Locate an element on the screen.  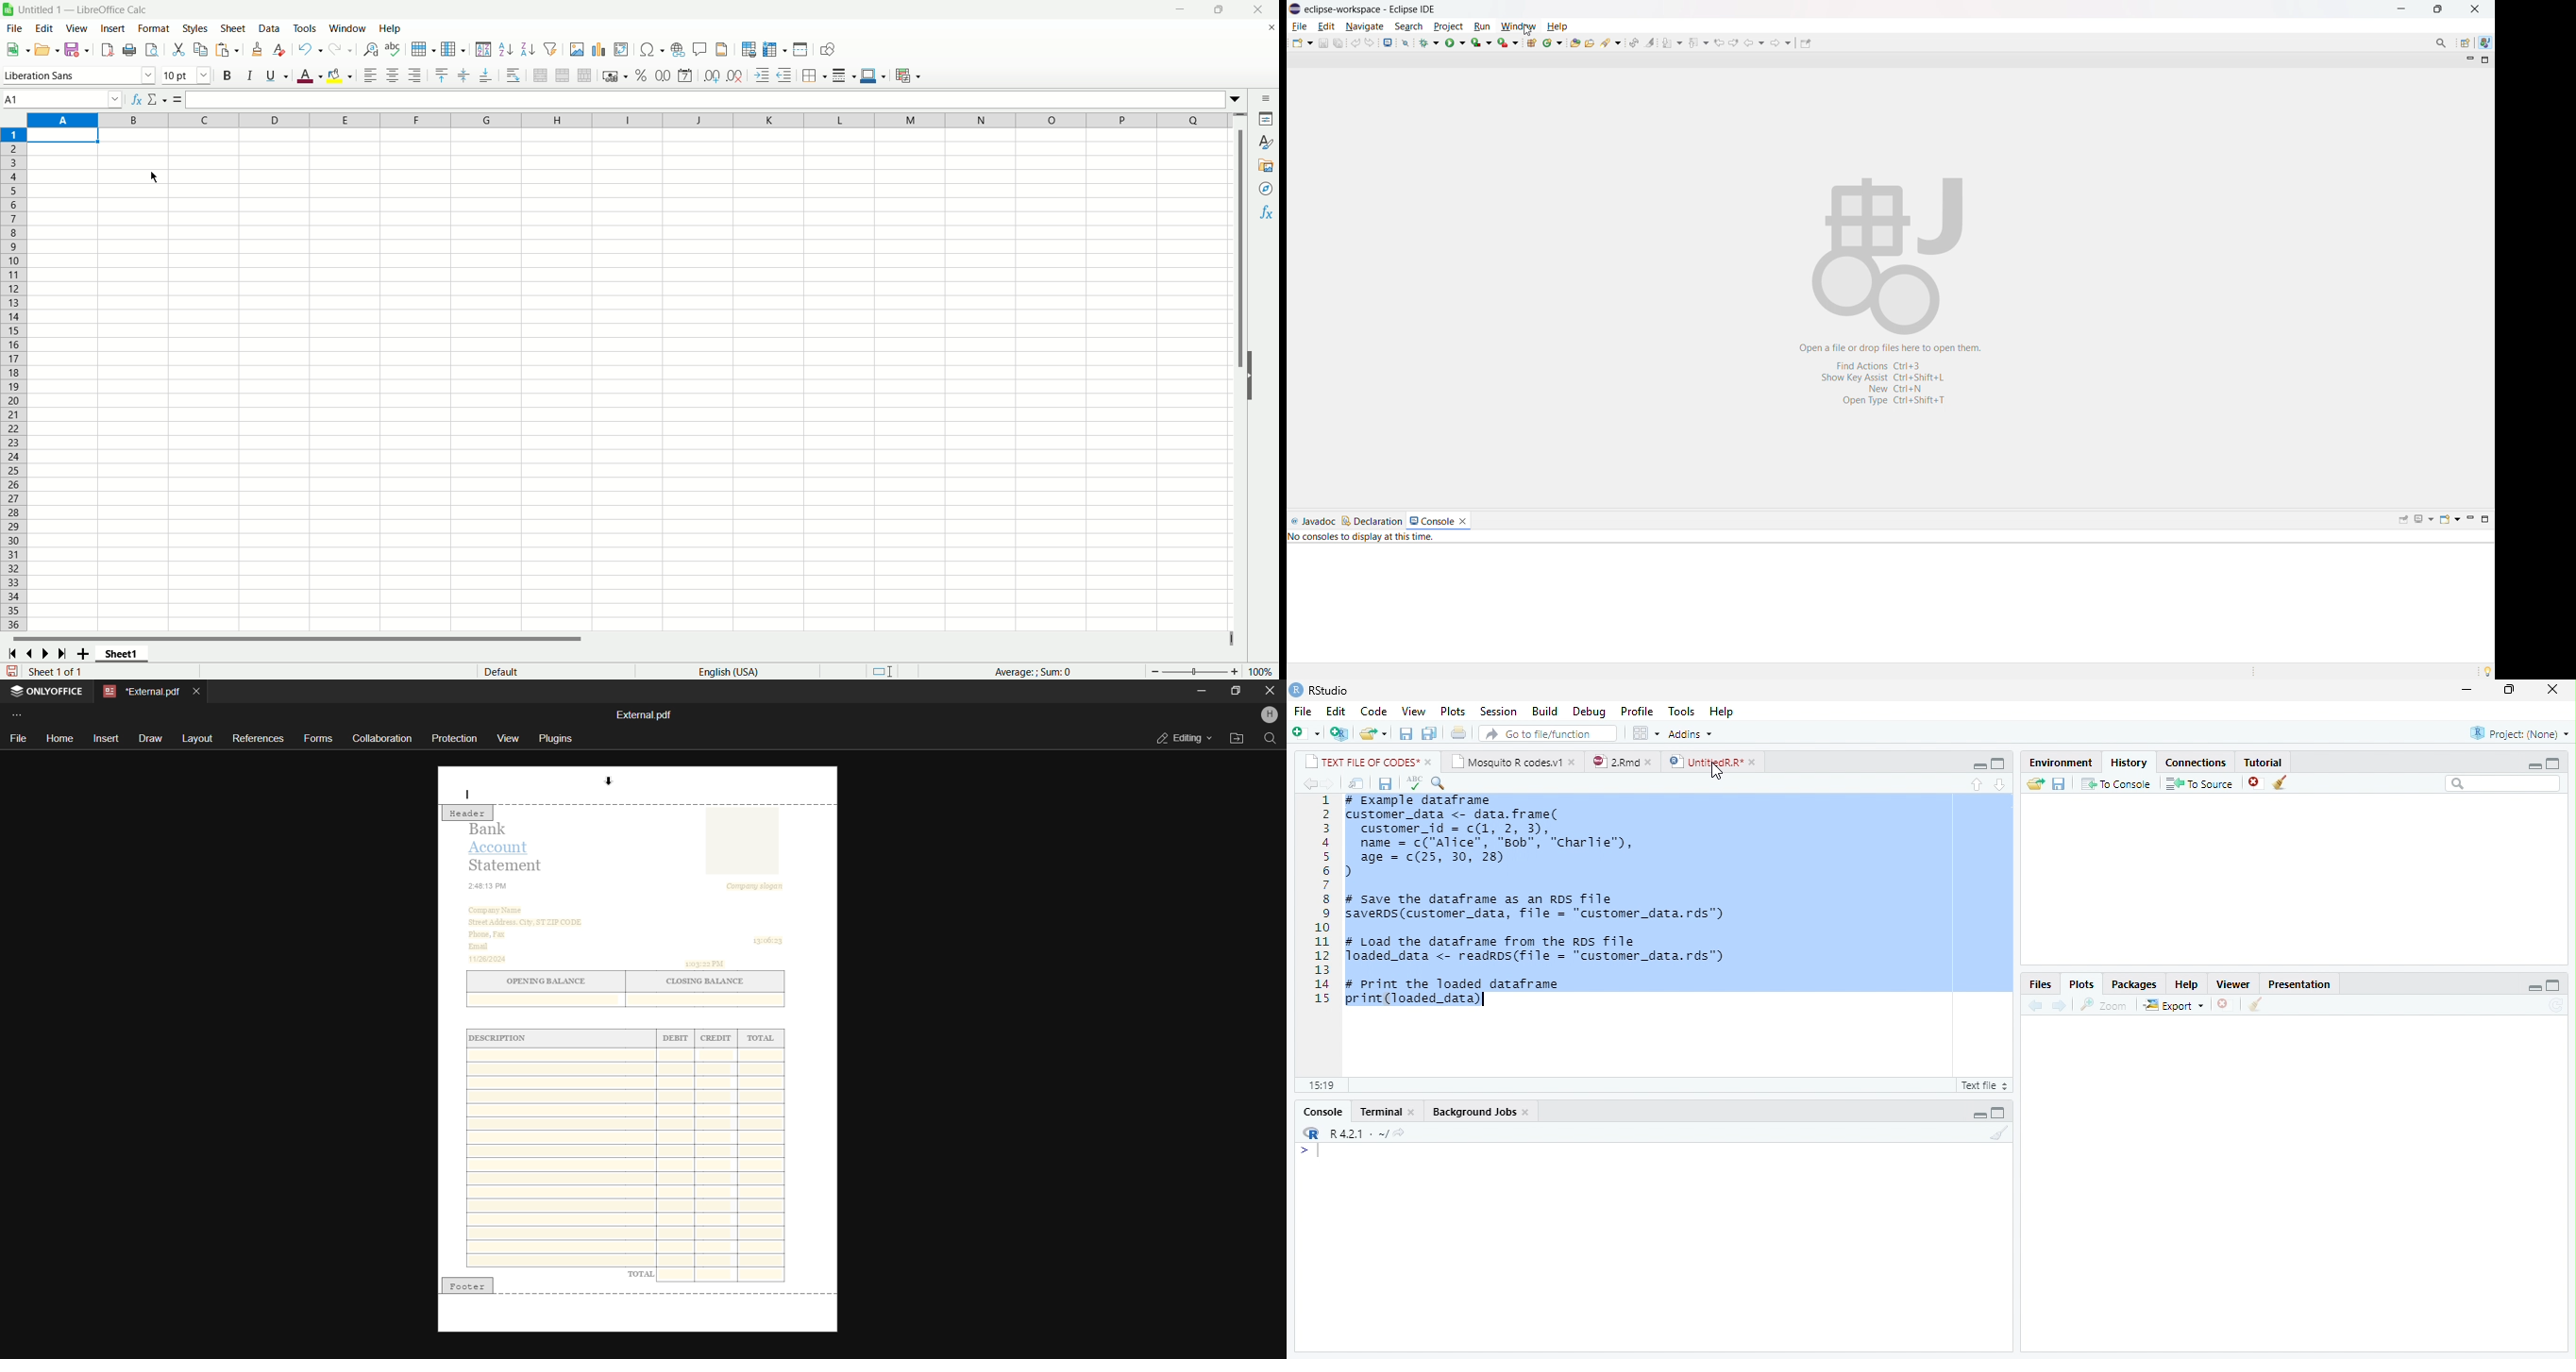
Connections is located at coordinates (2196, 763).